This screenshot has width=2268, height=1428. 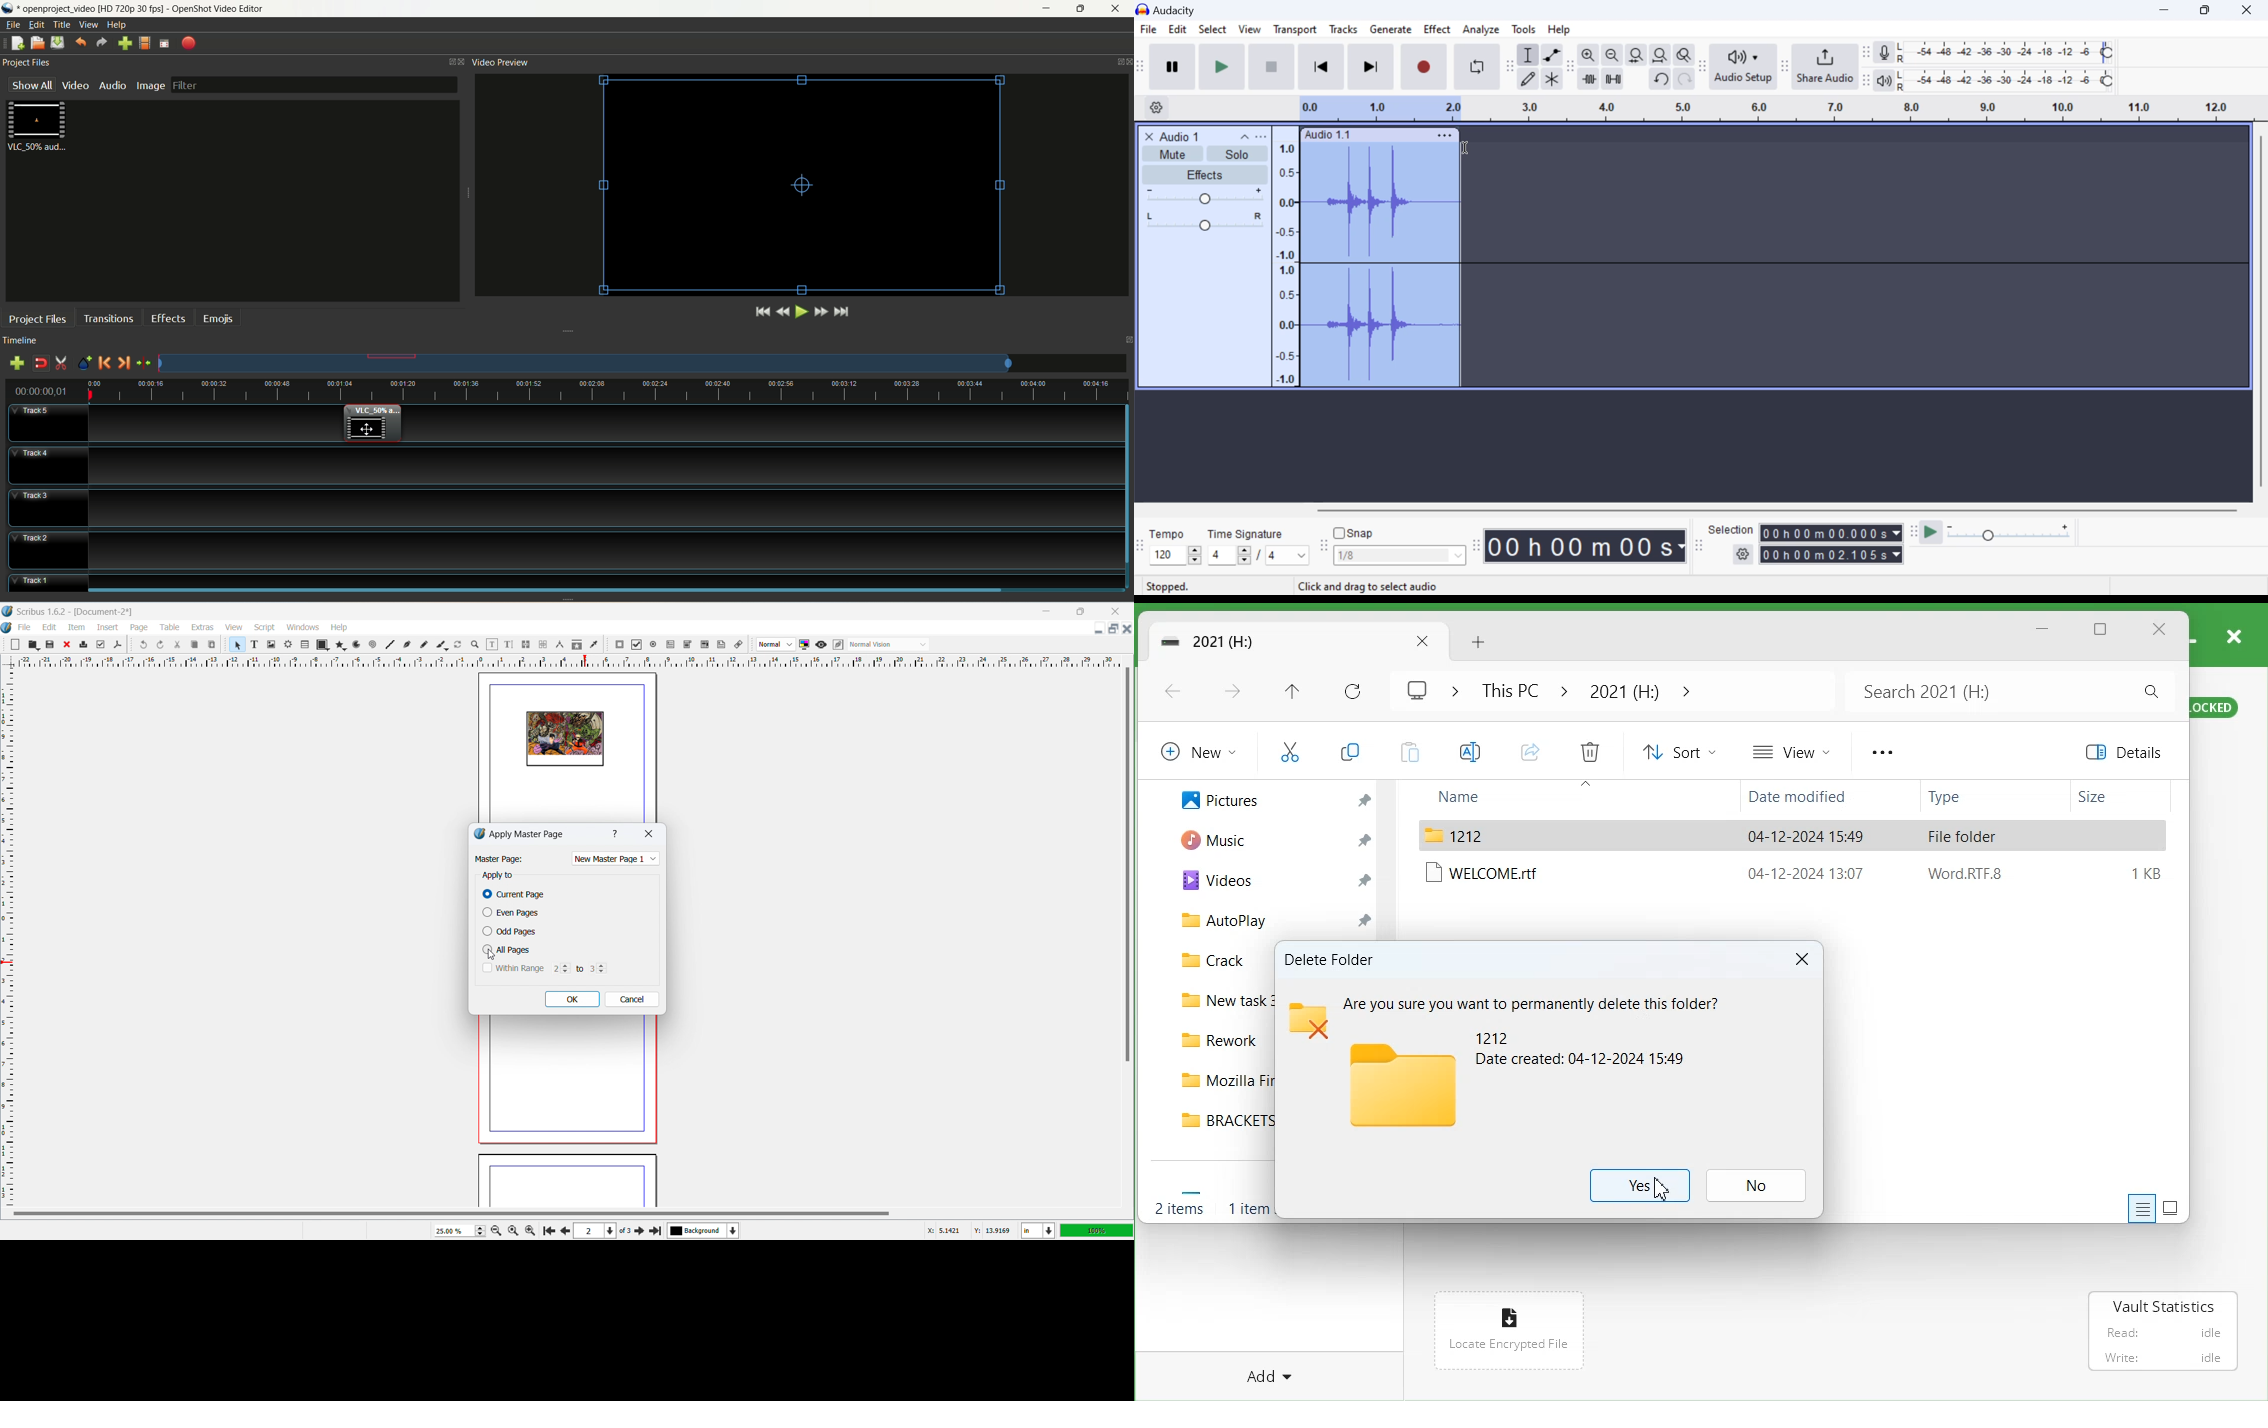 What do you see at coordinates (1045, 611) in the screenshot?
I see `minimize window` at bounding box center [1045, 611].